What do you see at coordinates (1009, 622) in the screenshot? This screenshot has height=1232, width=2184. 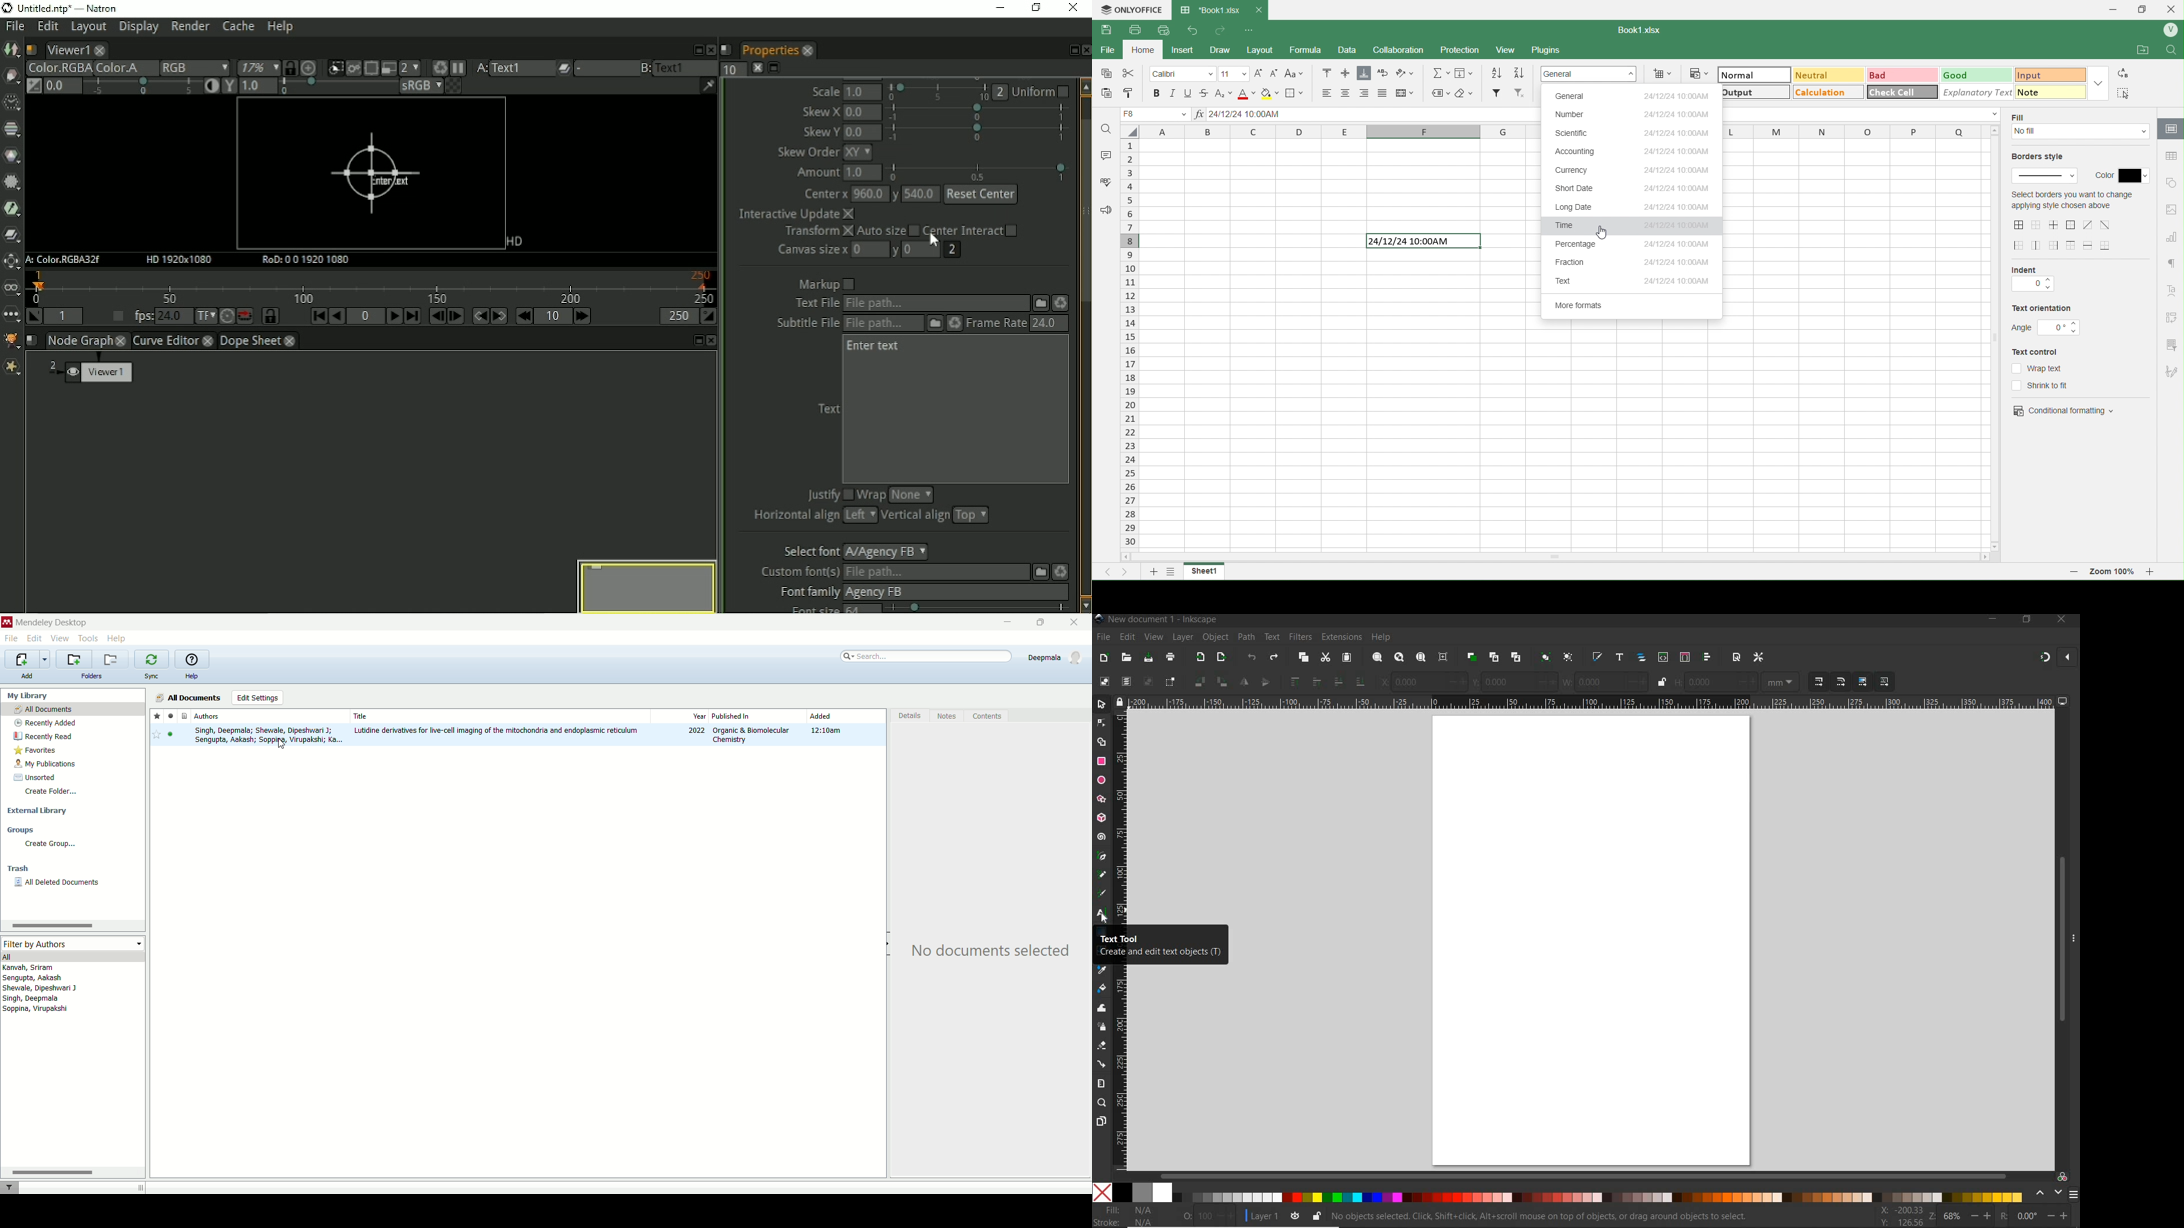 I see `minimize` at bounding box center [1009, 622].